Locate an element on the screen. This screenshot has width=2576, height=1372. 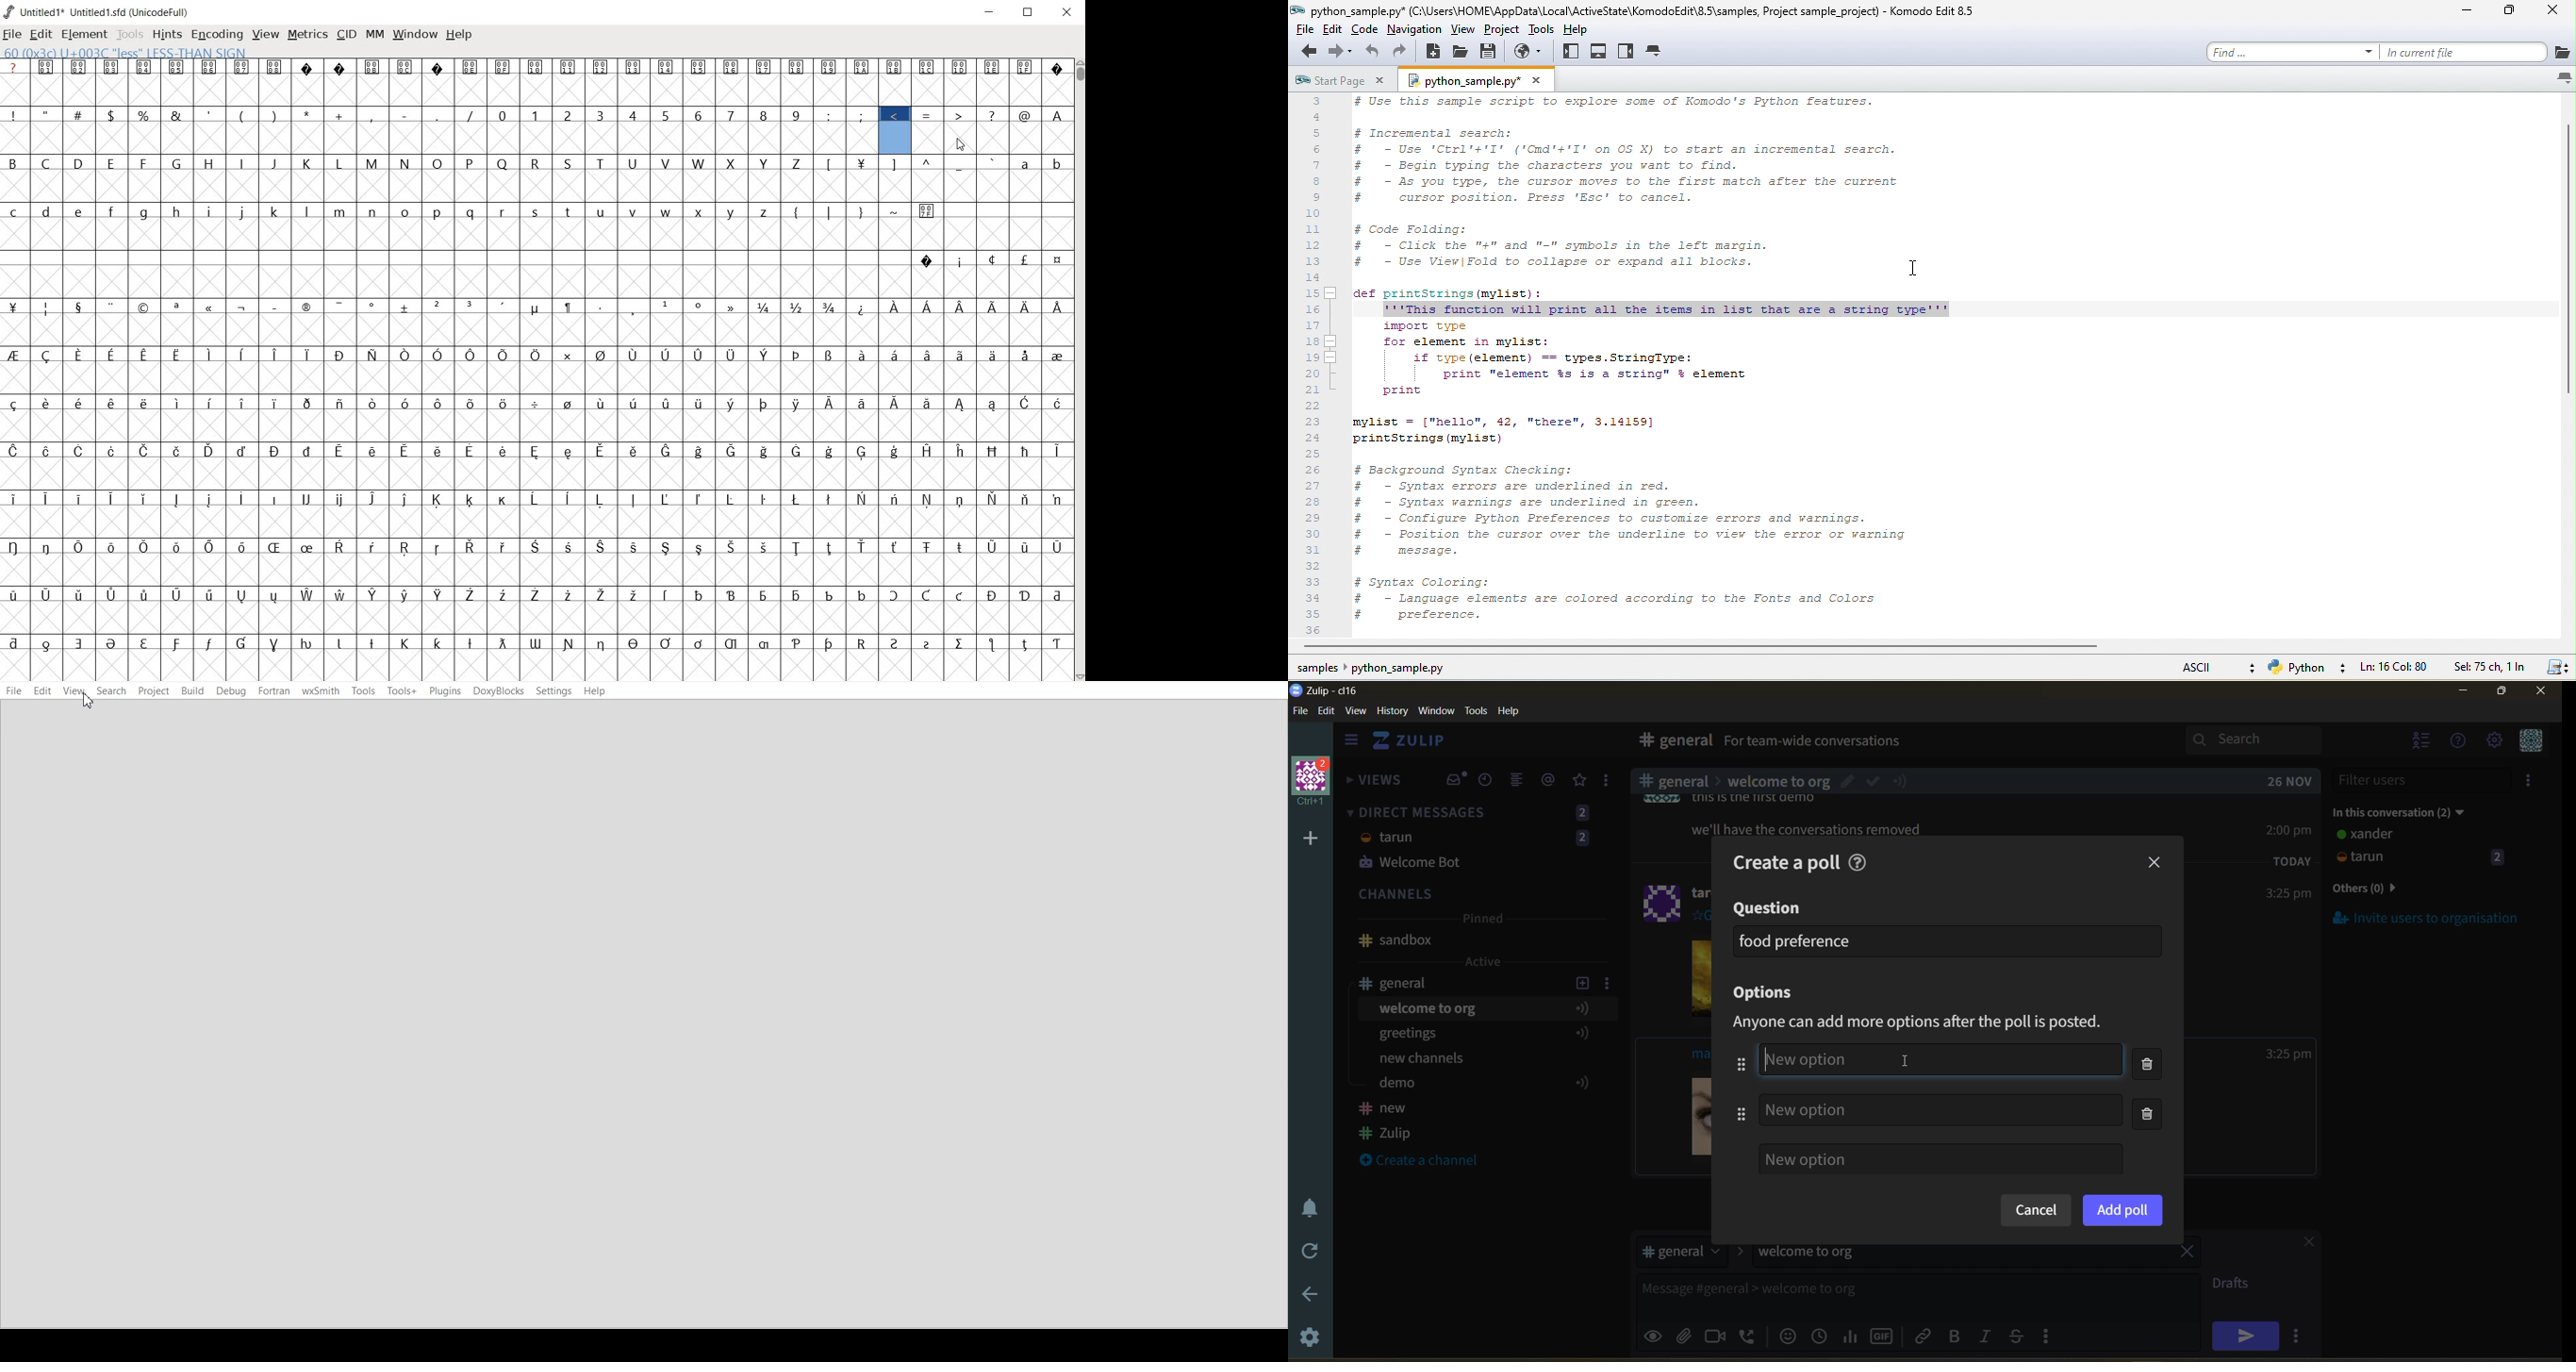
Debug is located at coordinates (232, 692).